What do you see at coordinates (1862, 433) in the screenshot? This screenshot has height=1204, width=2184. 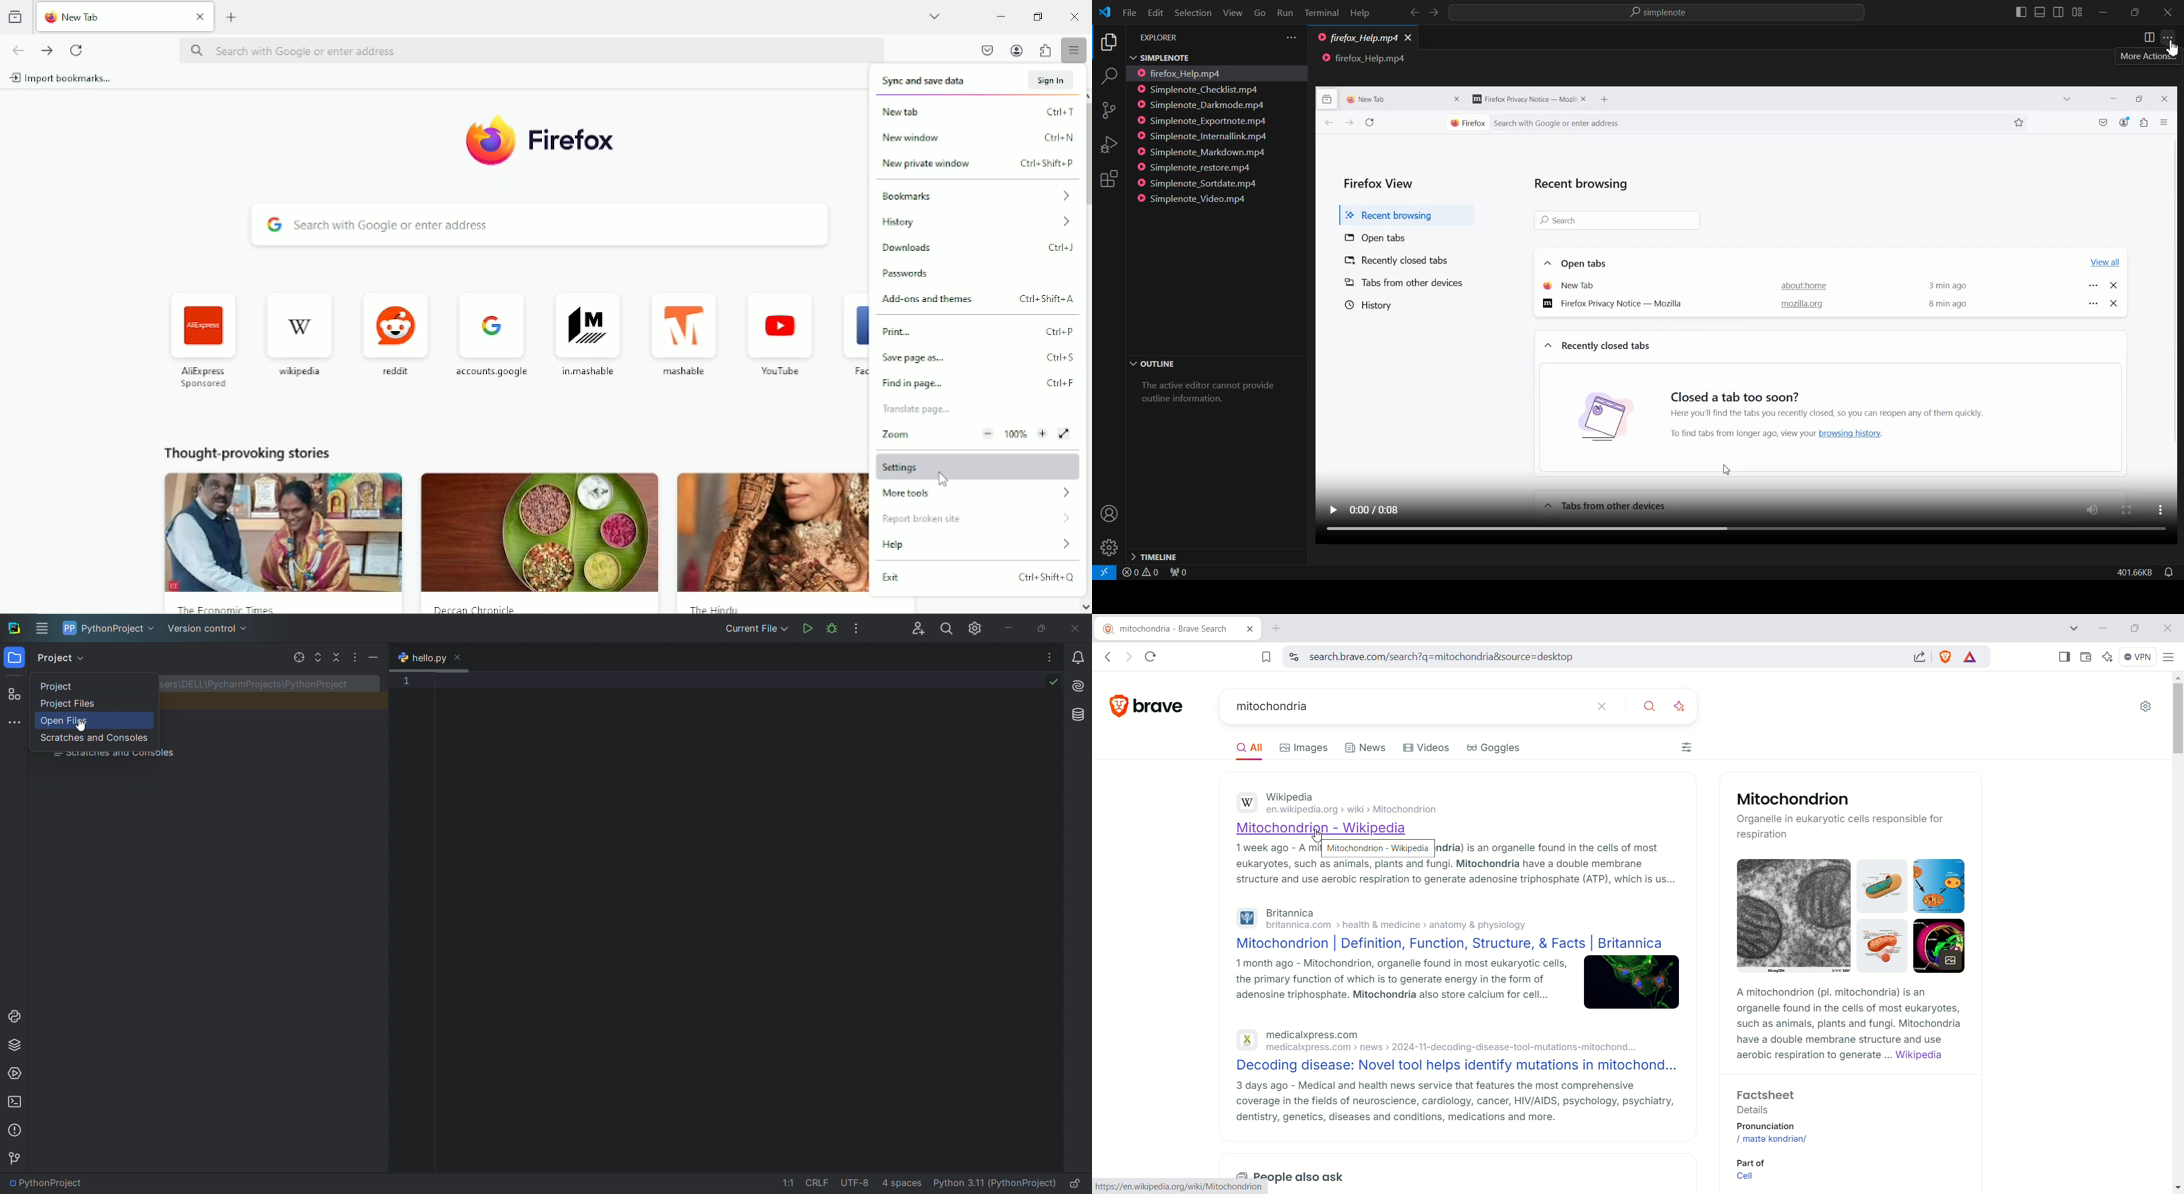 I see ` browsing history.` at bounding box center [1862, 433].